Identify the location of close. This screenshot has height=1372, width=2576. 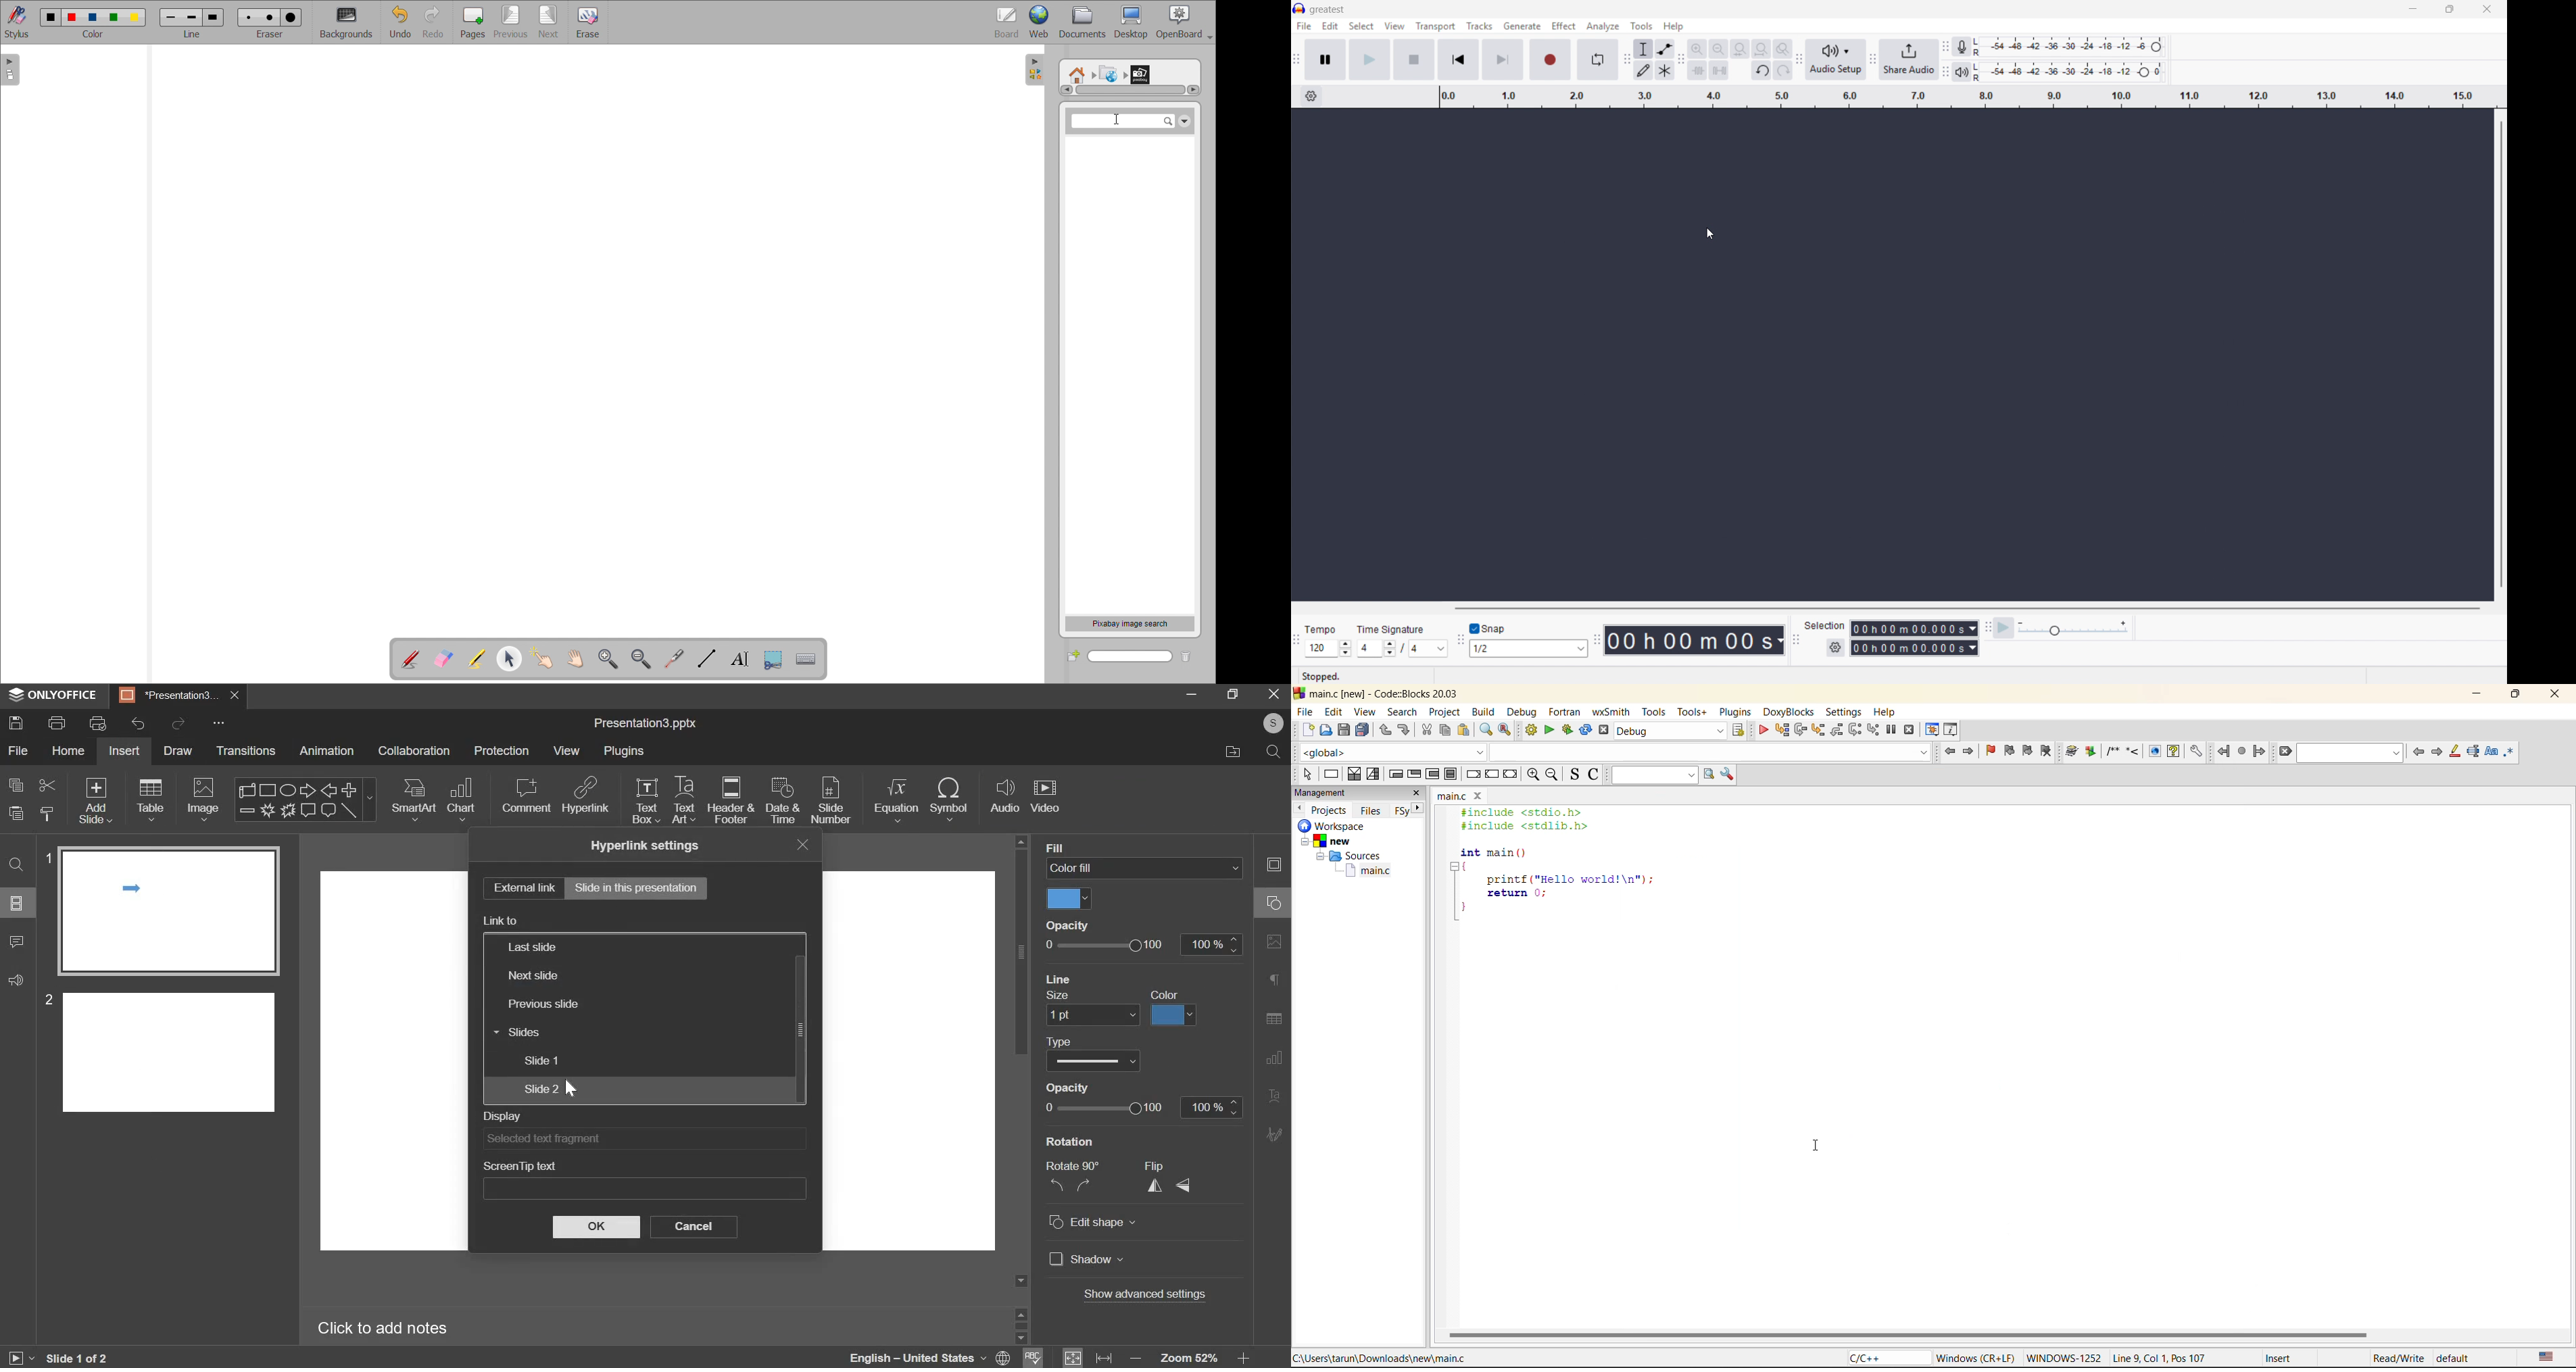
(1416, 794).